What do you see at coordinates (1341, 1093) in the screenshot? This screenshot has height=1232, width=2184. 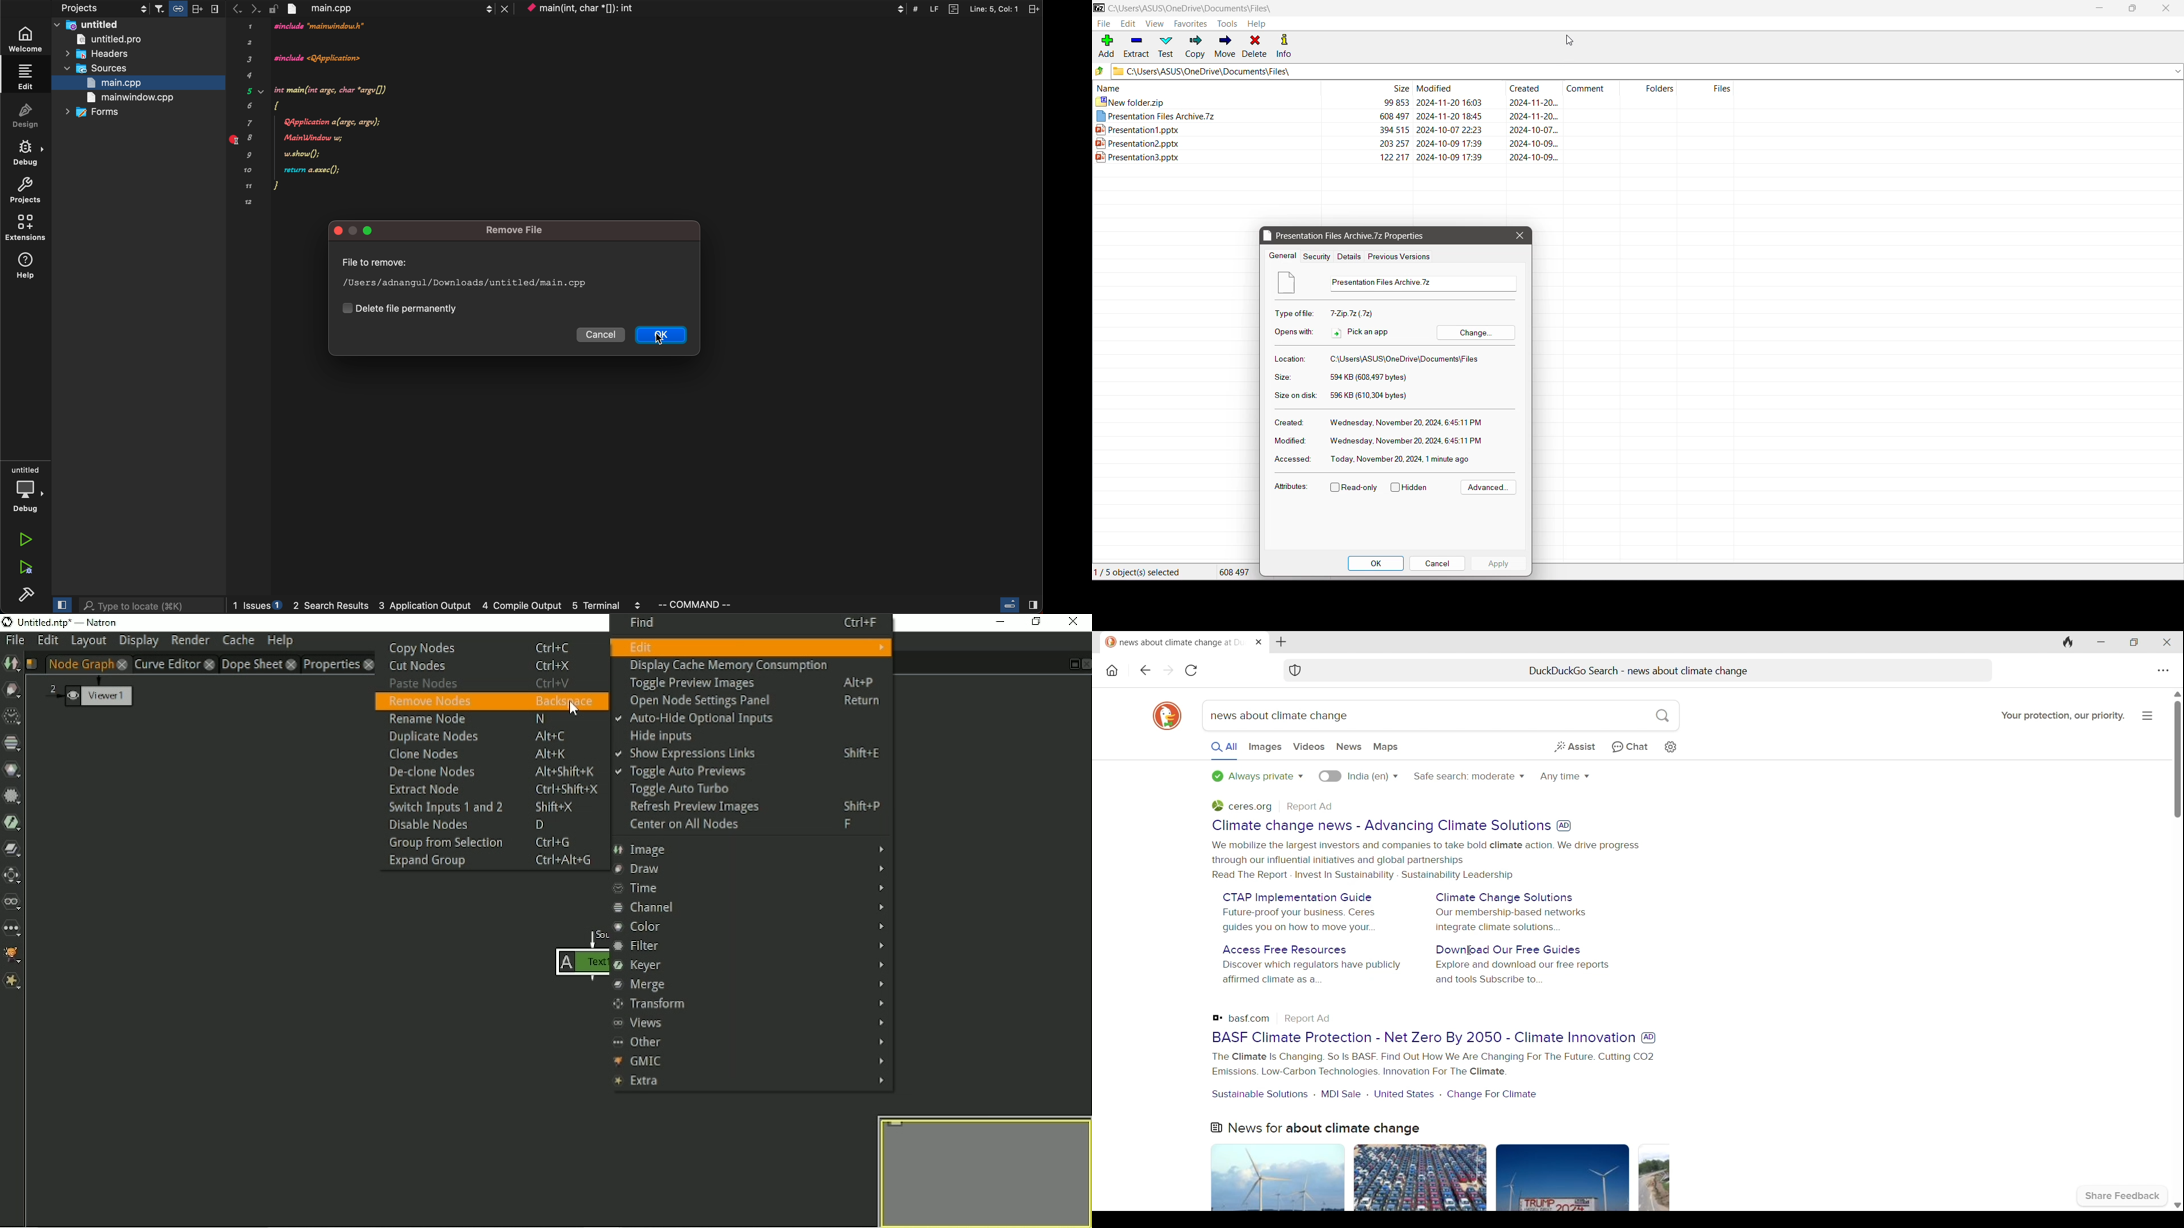 I see `MDI sale` at bounding box center [1341, 1093].